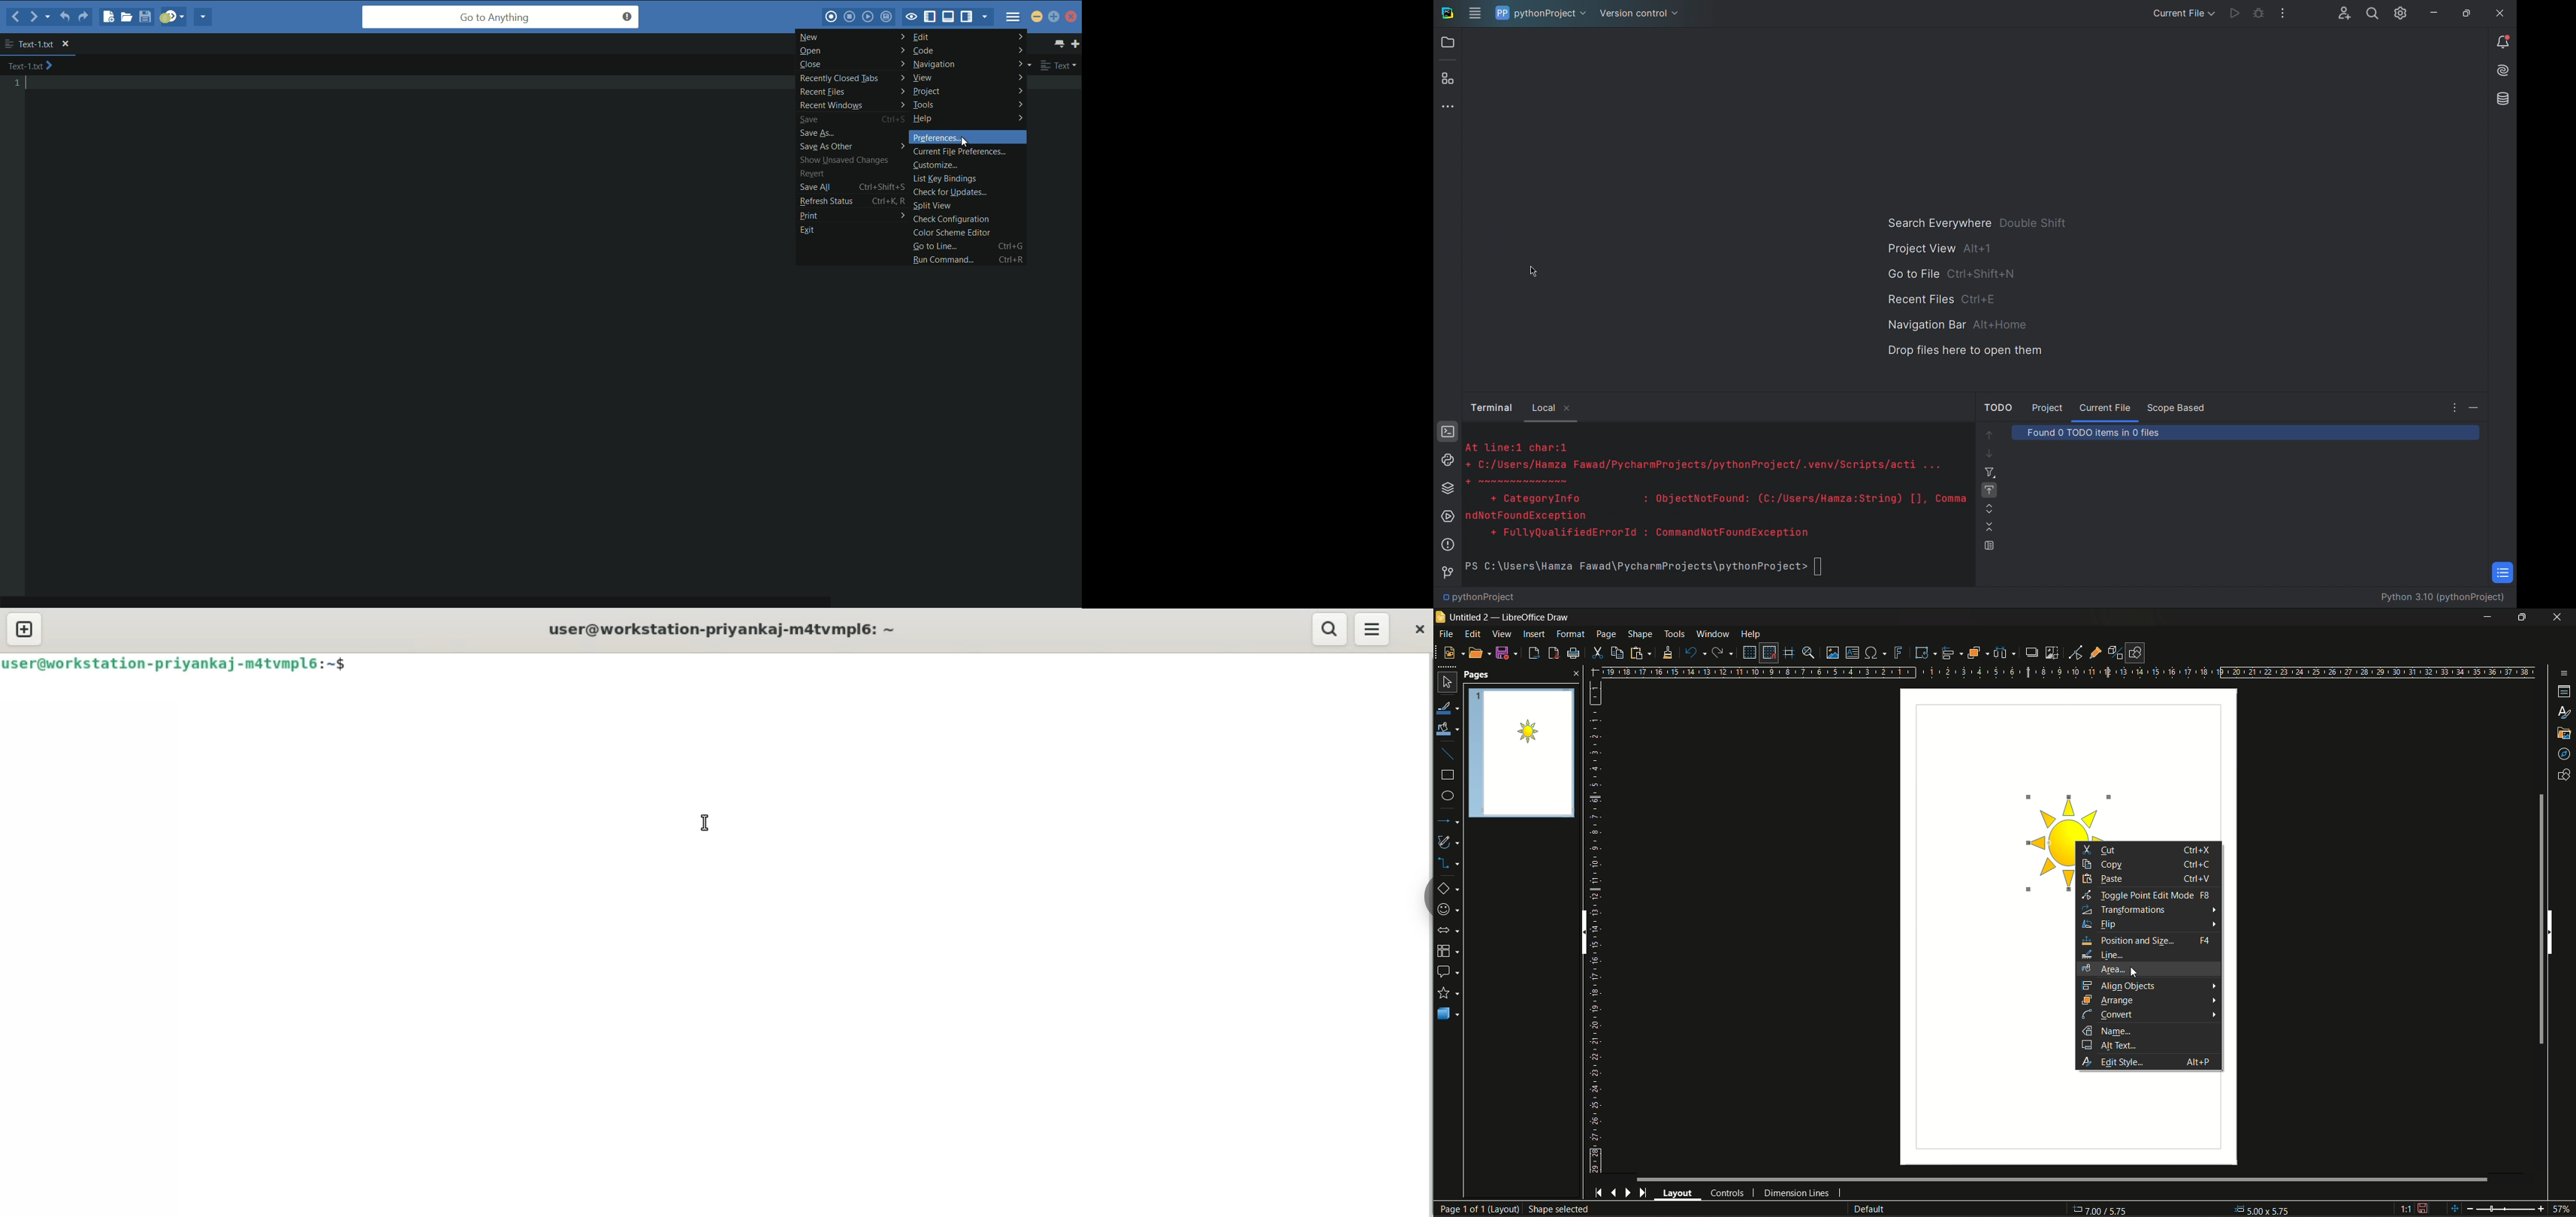 This screenshot has width=2576, height=1232. I want to click on Current File, so click(2181, 12).